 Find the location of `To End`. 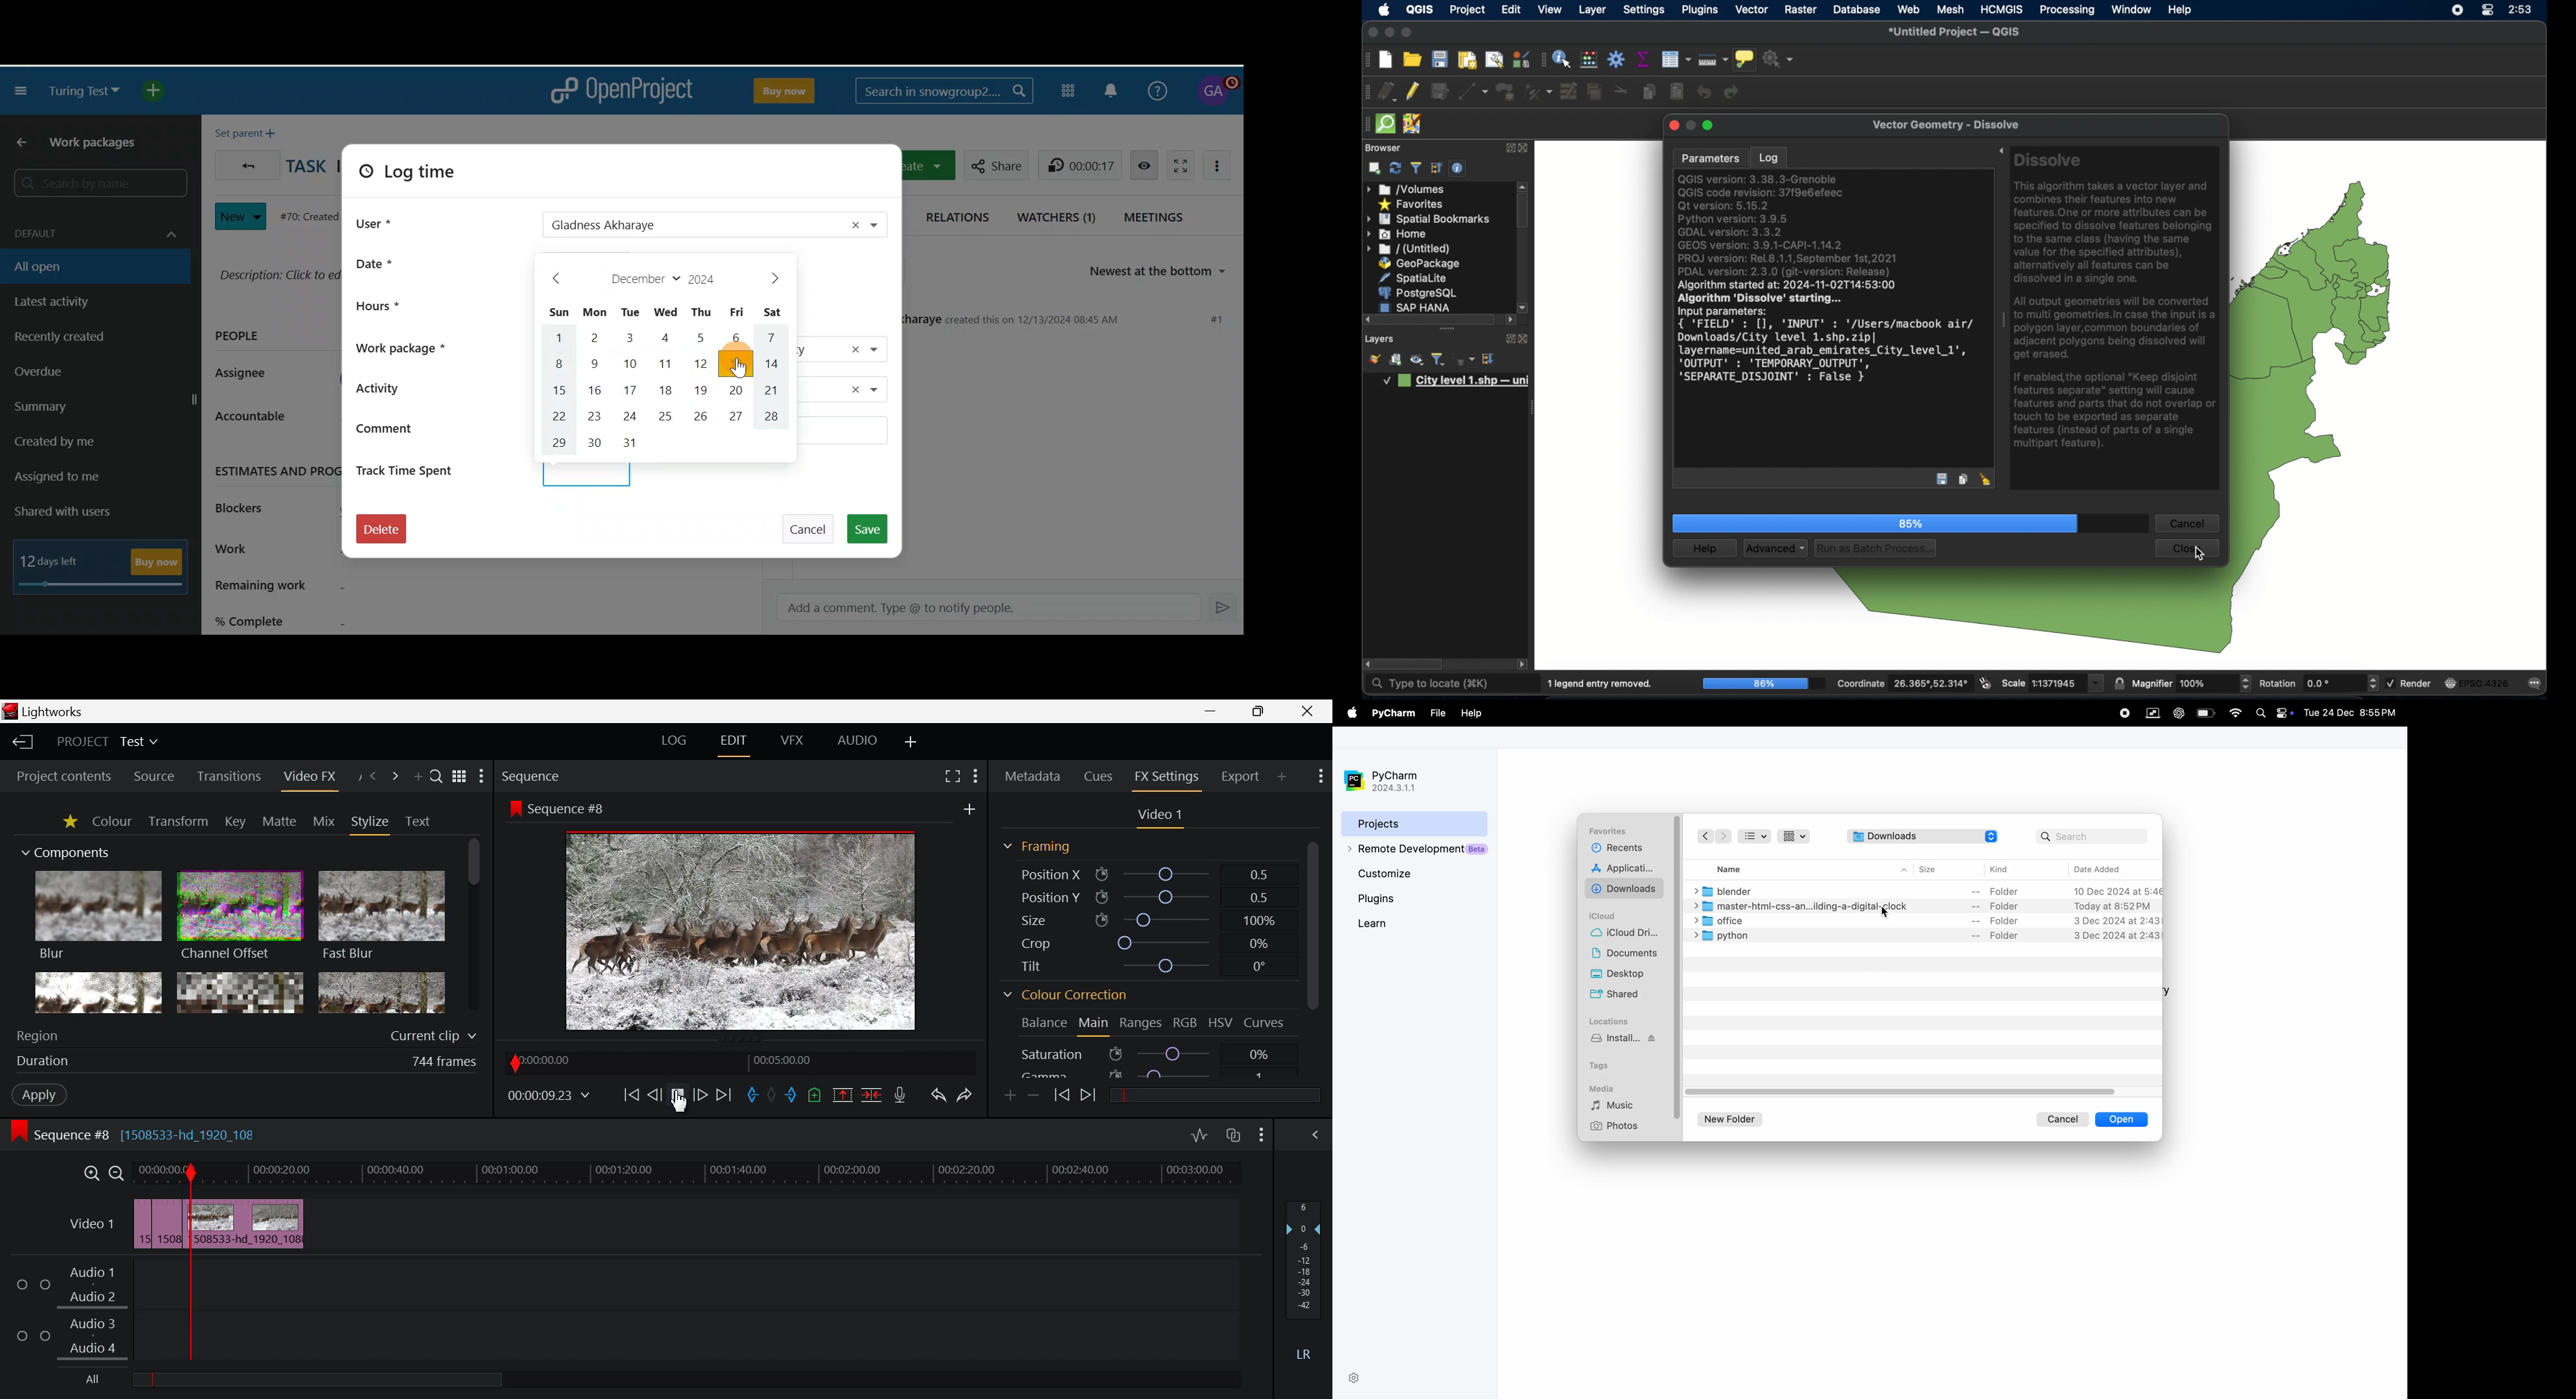

To End is located at coordinates (724, 1096).